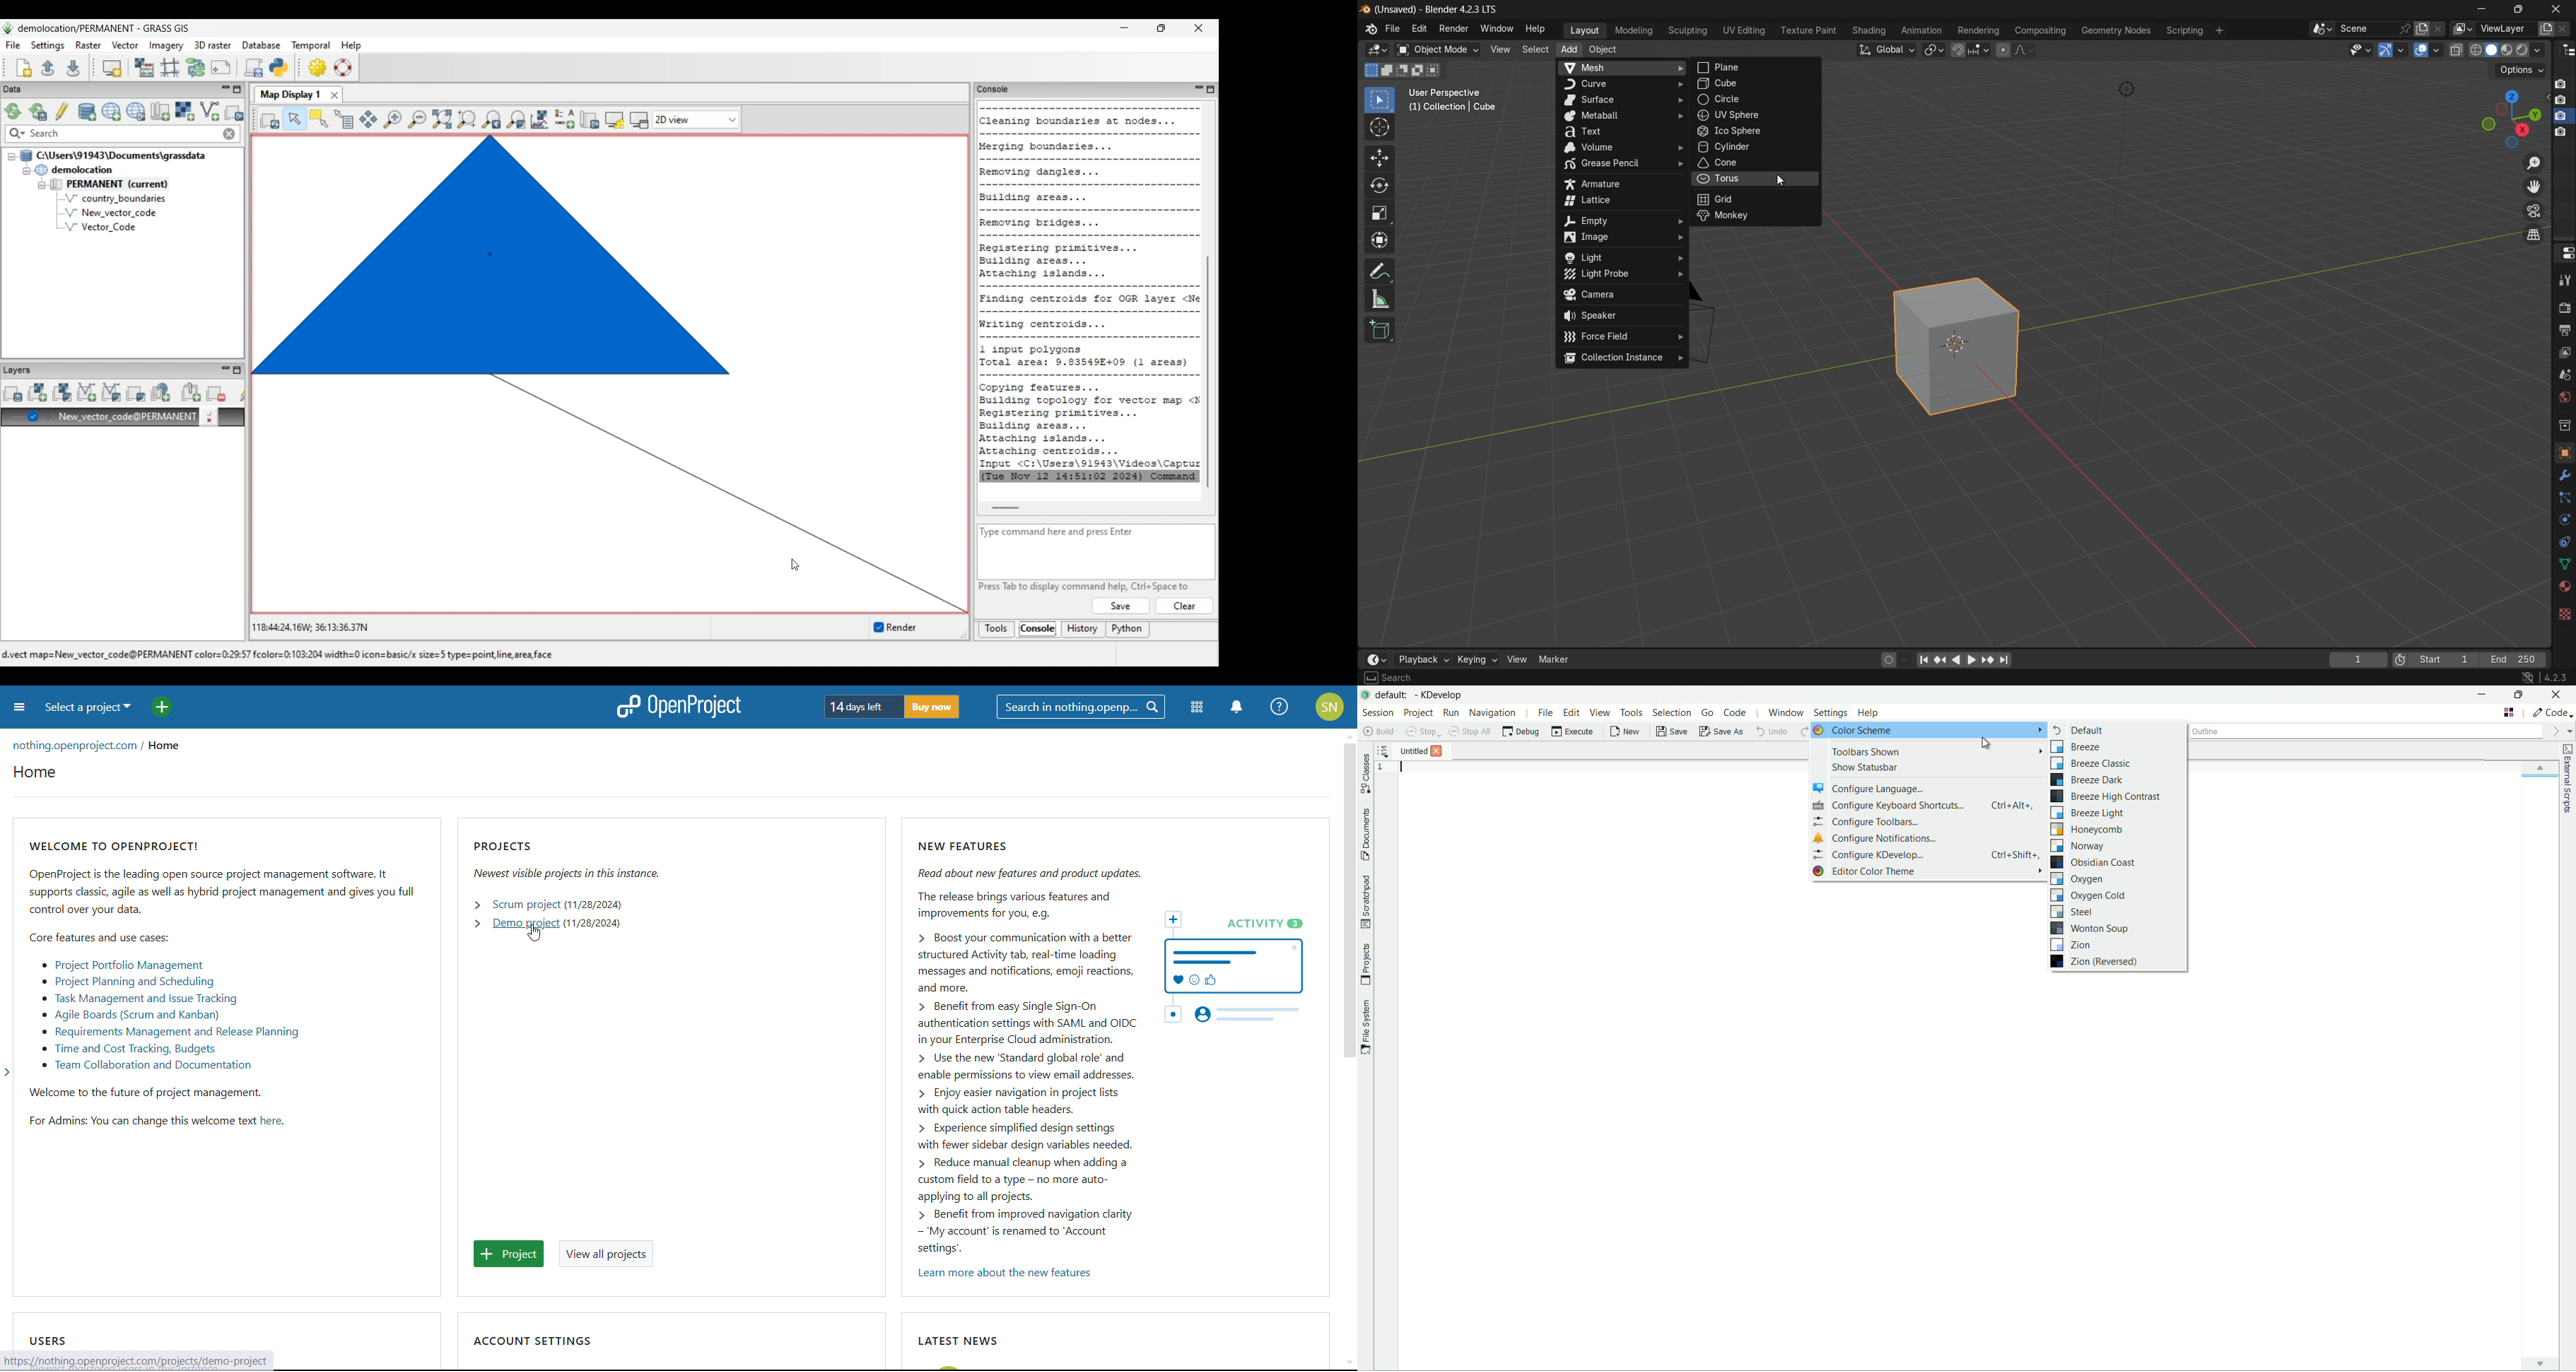 The height and width of the screenshot is (1372, 2576). What do you see at coordinates (2358, 661) in the screenshot?
I see `1` at bounding box center [2358, 661].